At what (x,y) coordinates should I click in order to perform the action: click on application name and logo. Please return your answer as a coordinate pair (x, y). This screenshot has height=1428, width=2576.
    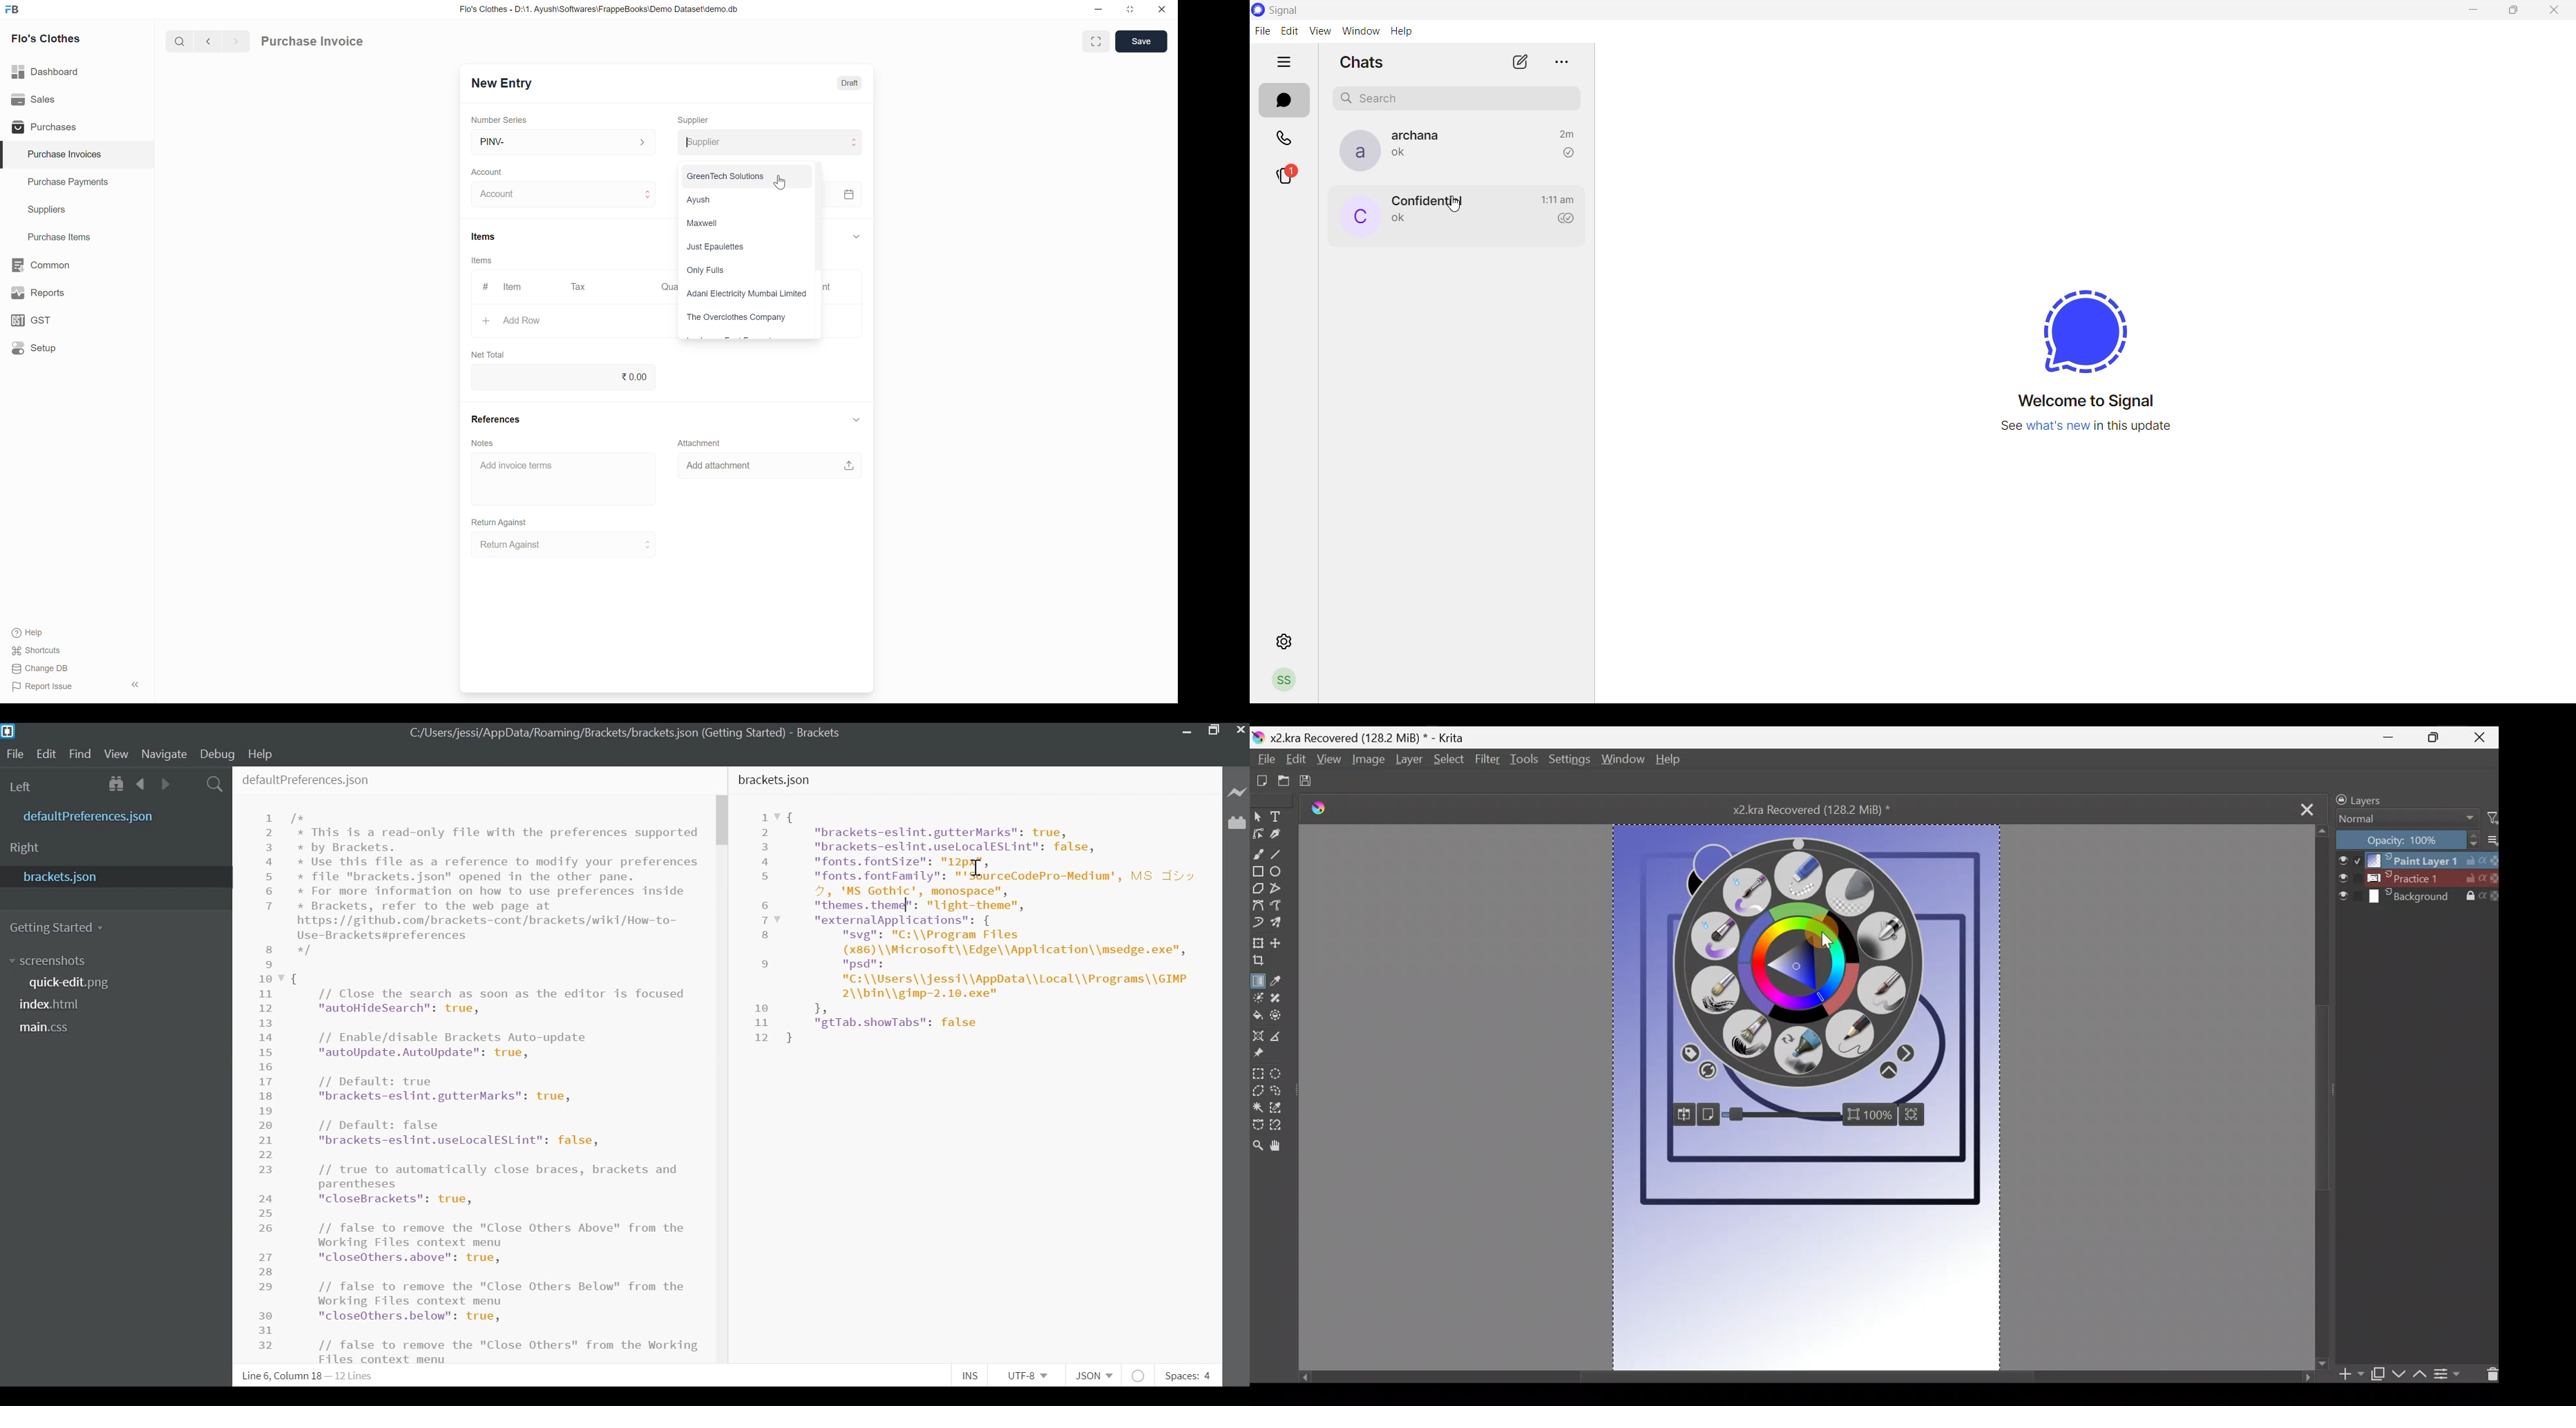
    Looking at the image, I should click on (1297, 10).